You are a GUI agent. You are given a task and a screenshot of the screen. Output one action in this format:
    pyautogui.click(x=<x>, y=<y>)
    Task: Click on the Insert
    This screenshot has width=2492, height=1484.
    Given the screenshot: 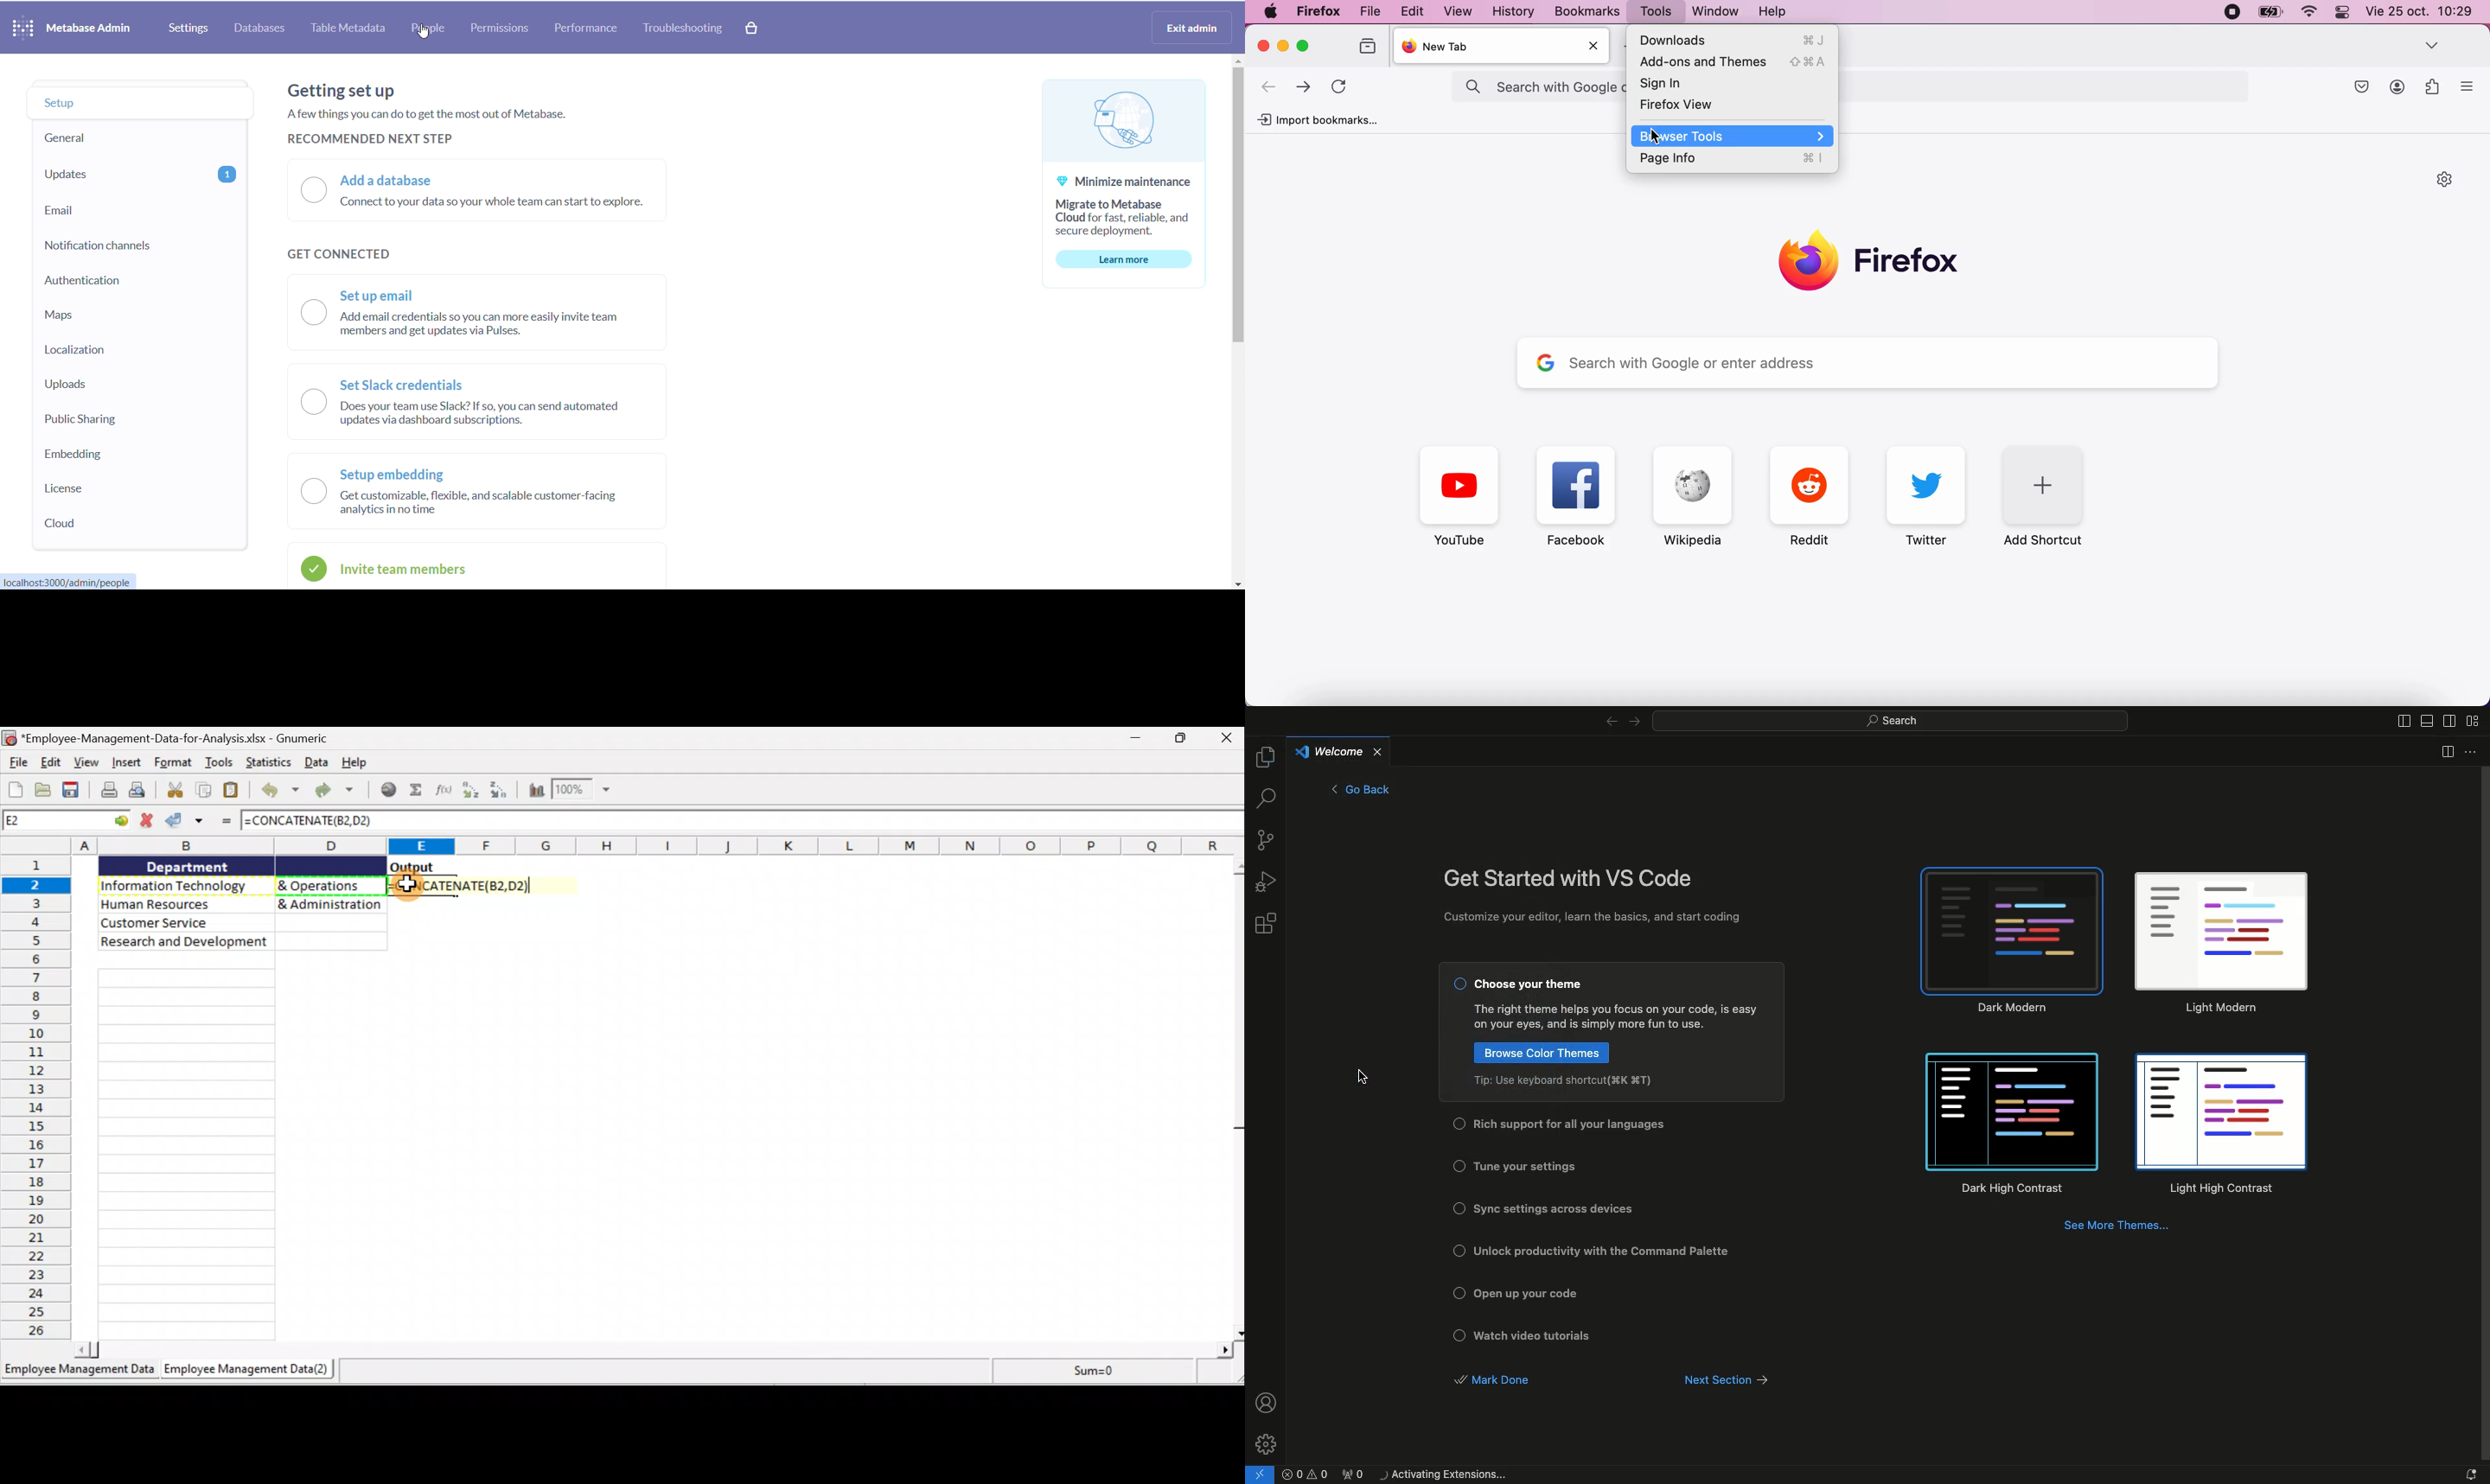 What is the action you would take?
    pyautogui.click(x=125, y=761)
    